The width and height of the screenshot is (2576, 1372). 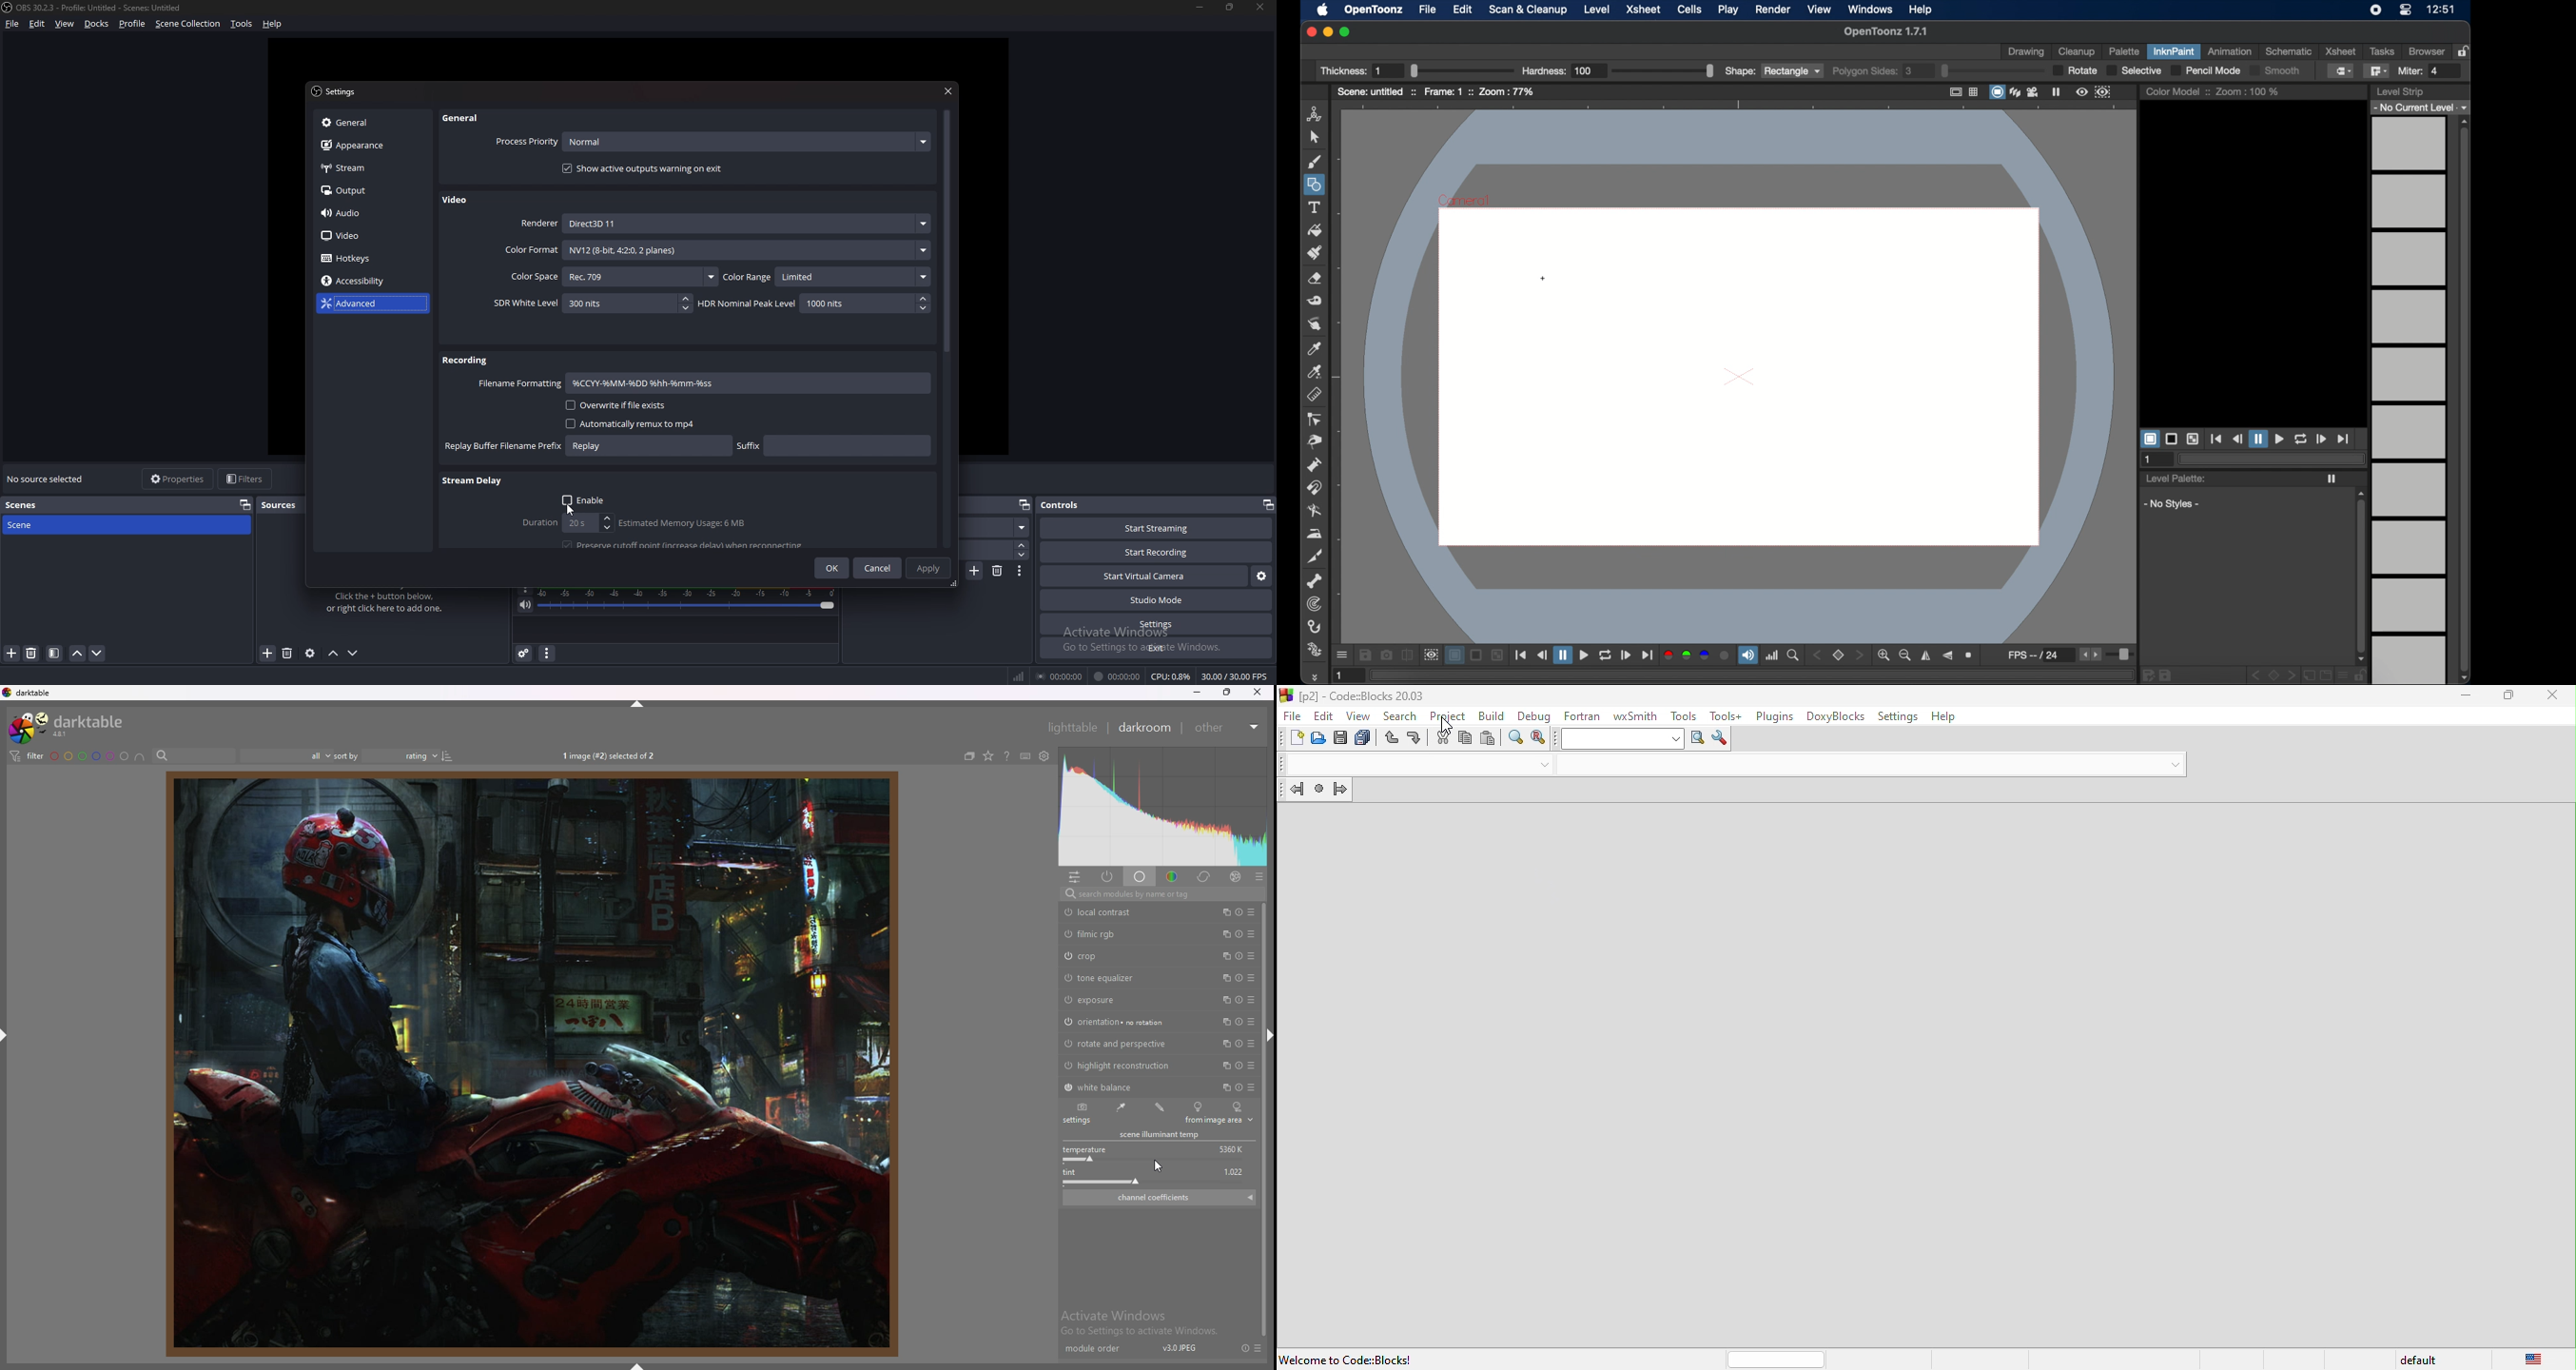 I want to click on search to text, so click(x=1618, y=740).